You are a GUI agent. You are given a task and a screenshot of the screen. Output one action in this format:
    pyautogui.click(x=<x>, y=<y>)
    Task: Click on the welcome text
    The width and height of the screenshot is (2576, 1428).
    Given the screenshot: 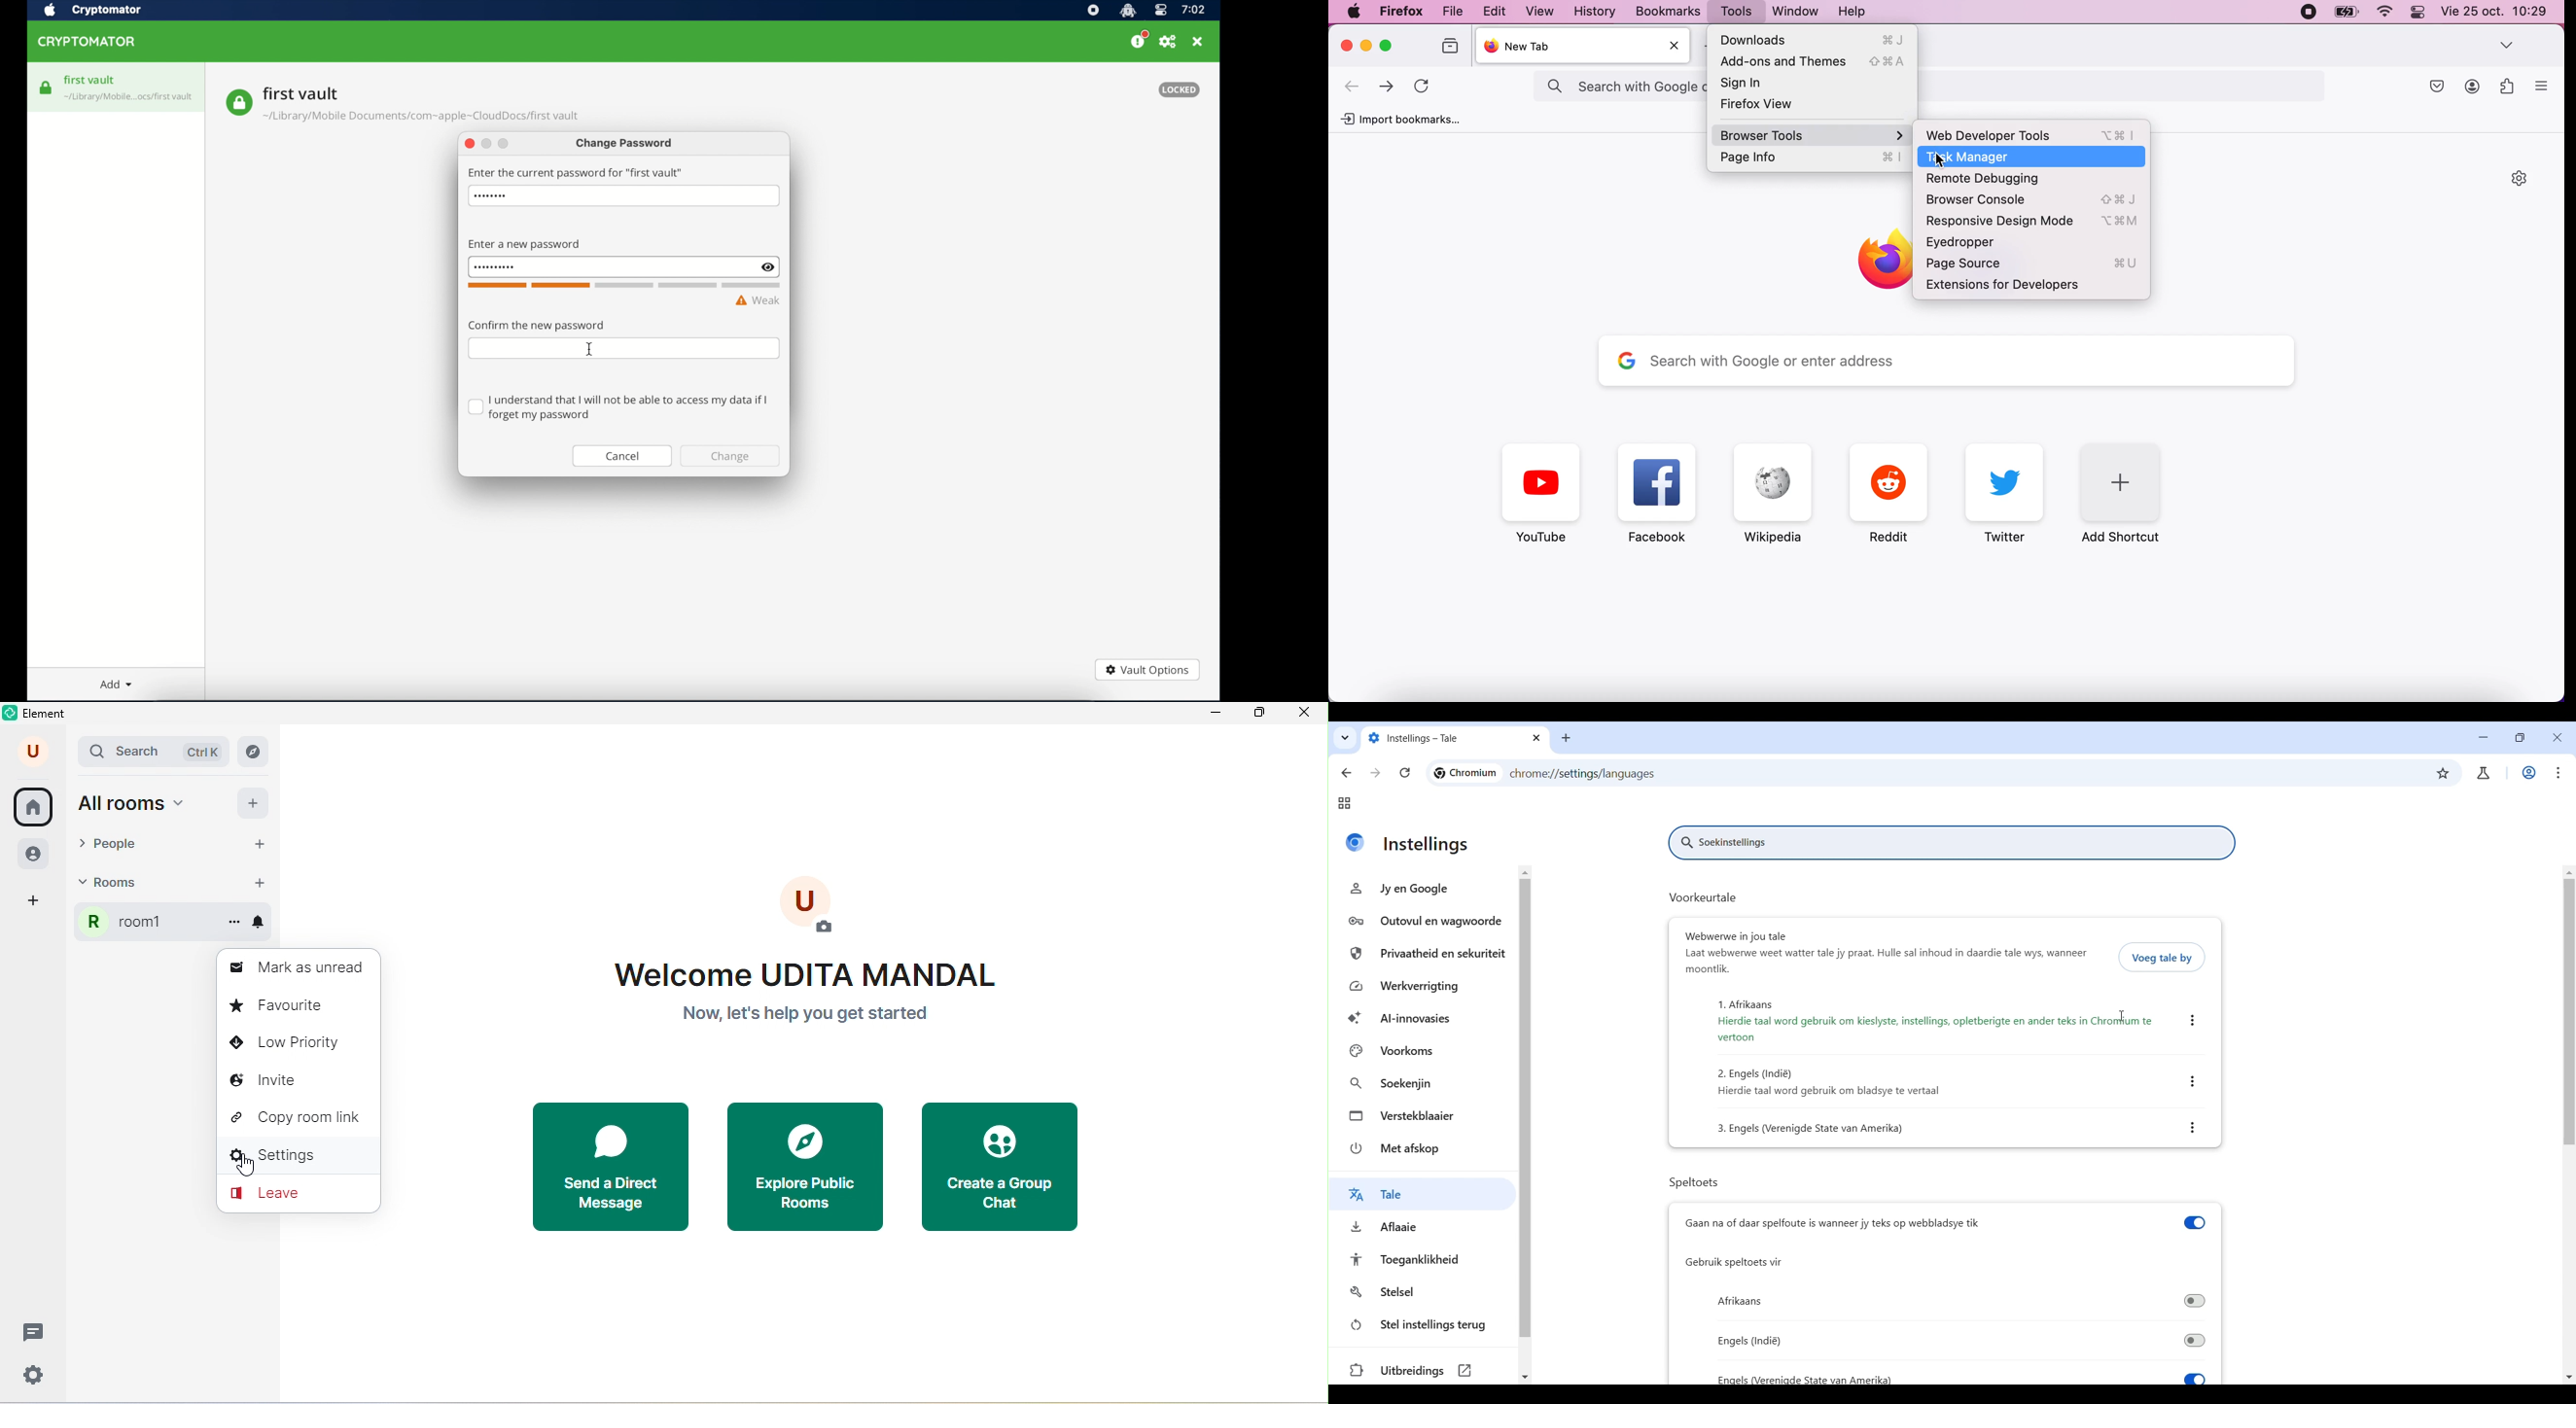 What is the action you would take?
    pyautogui.click(x=803, y=997)
    